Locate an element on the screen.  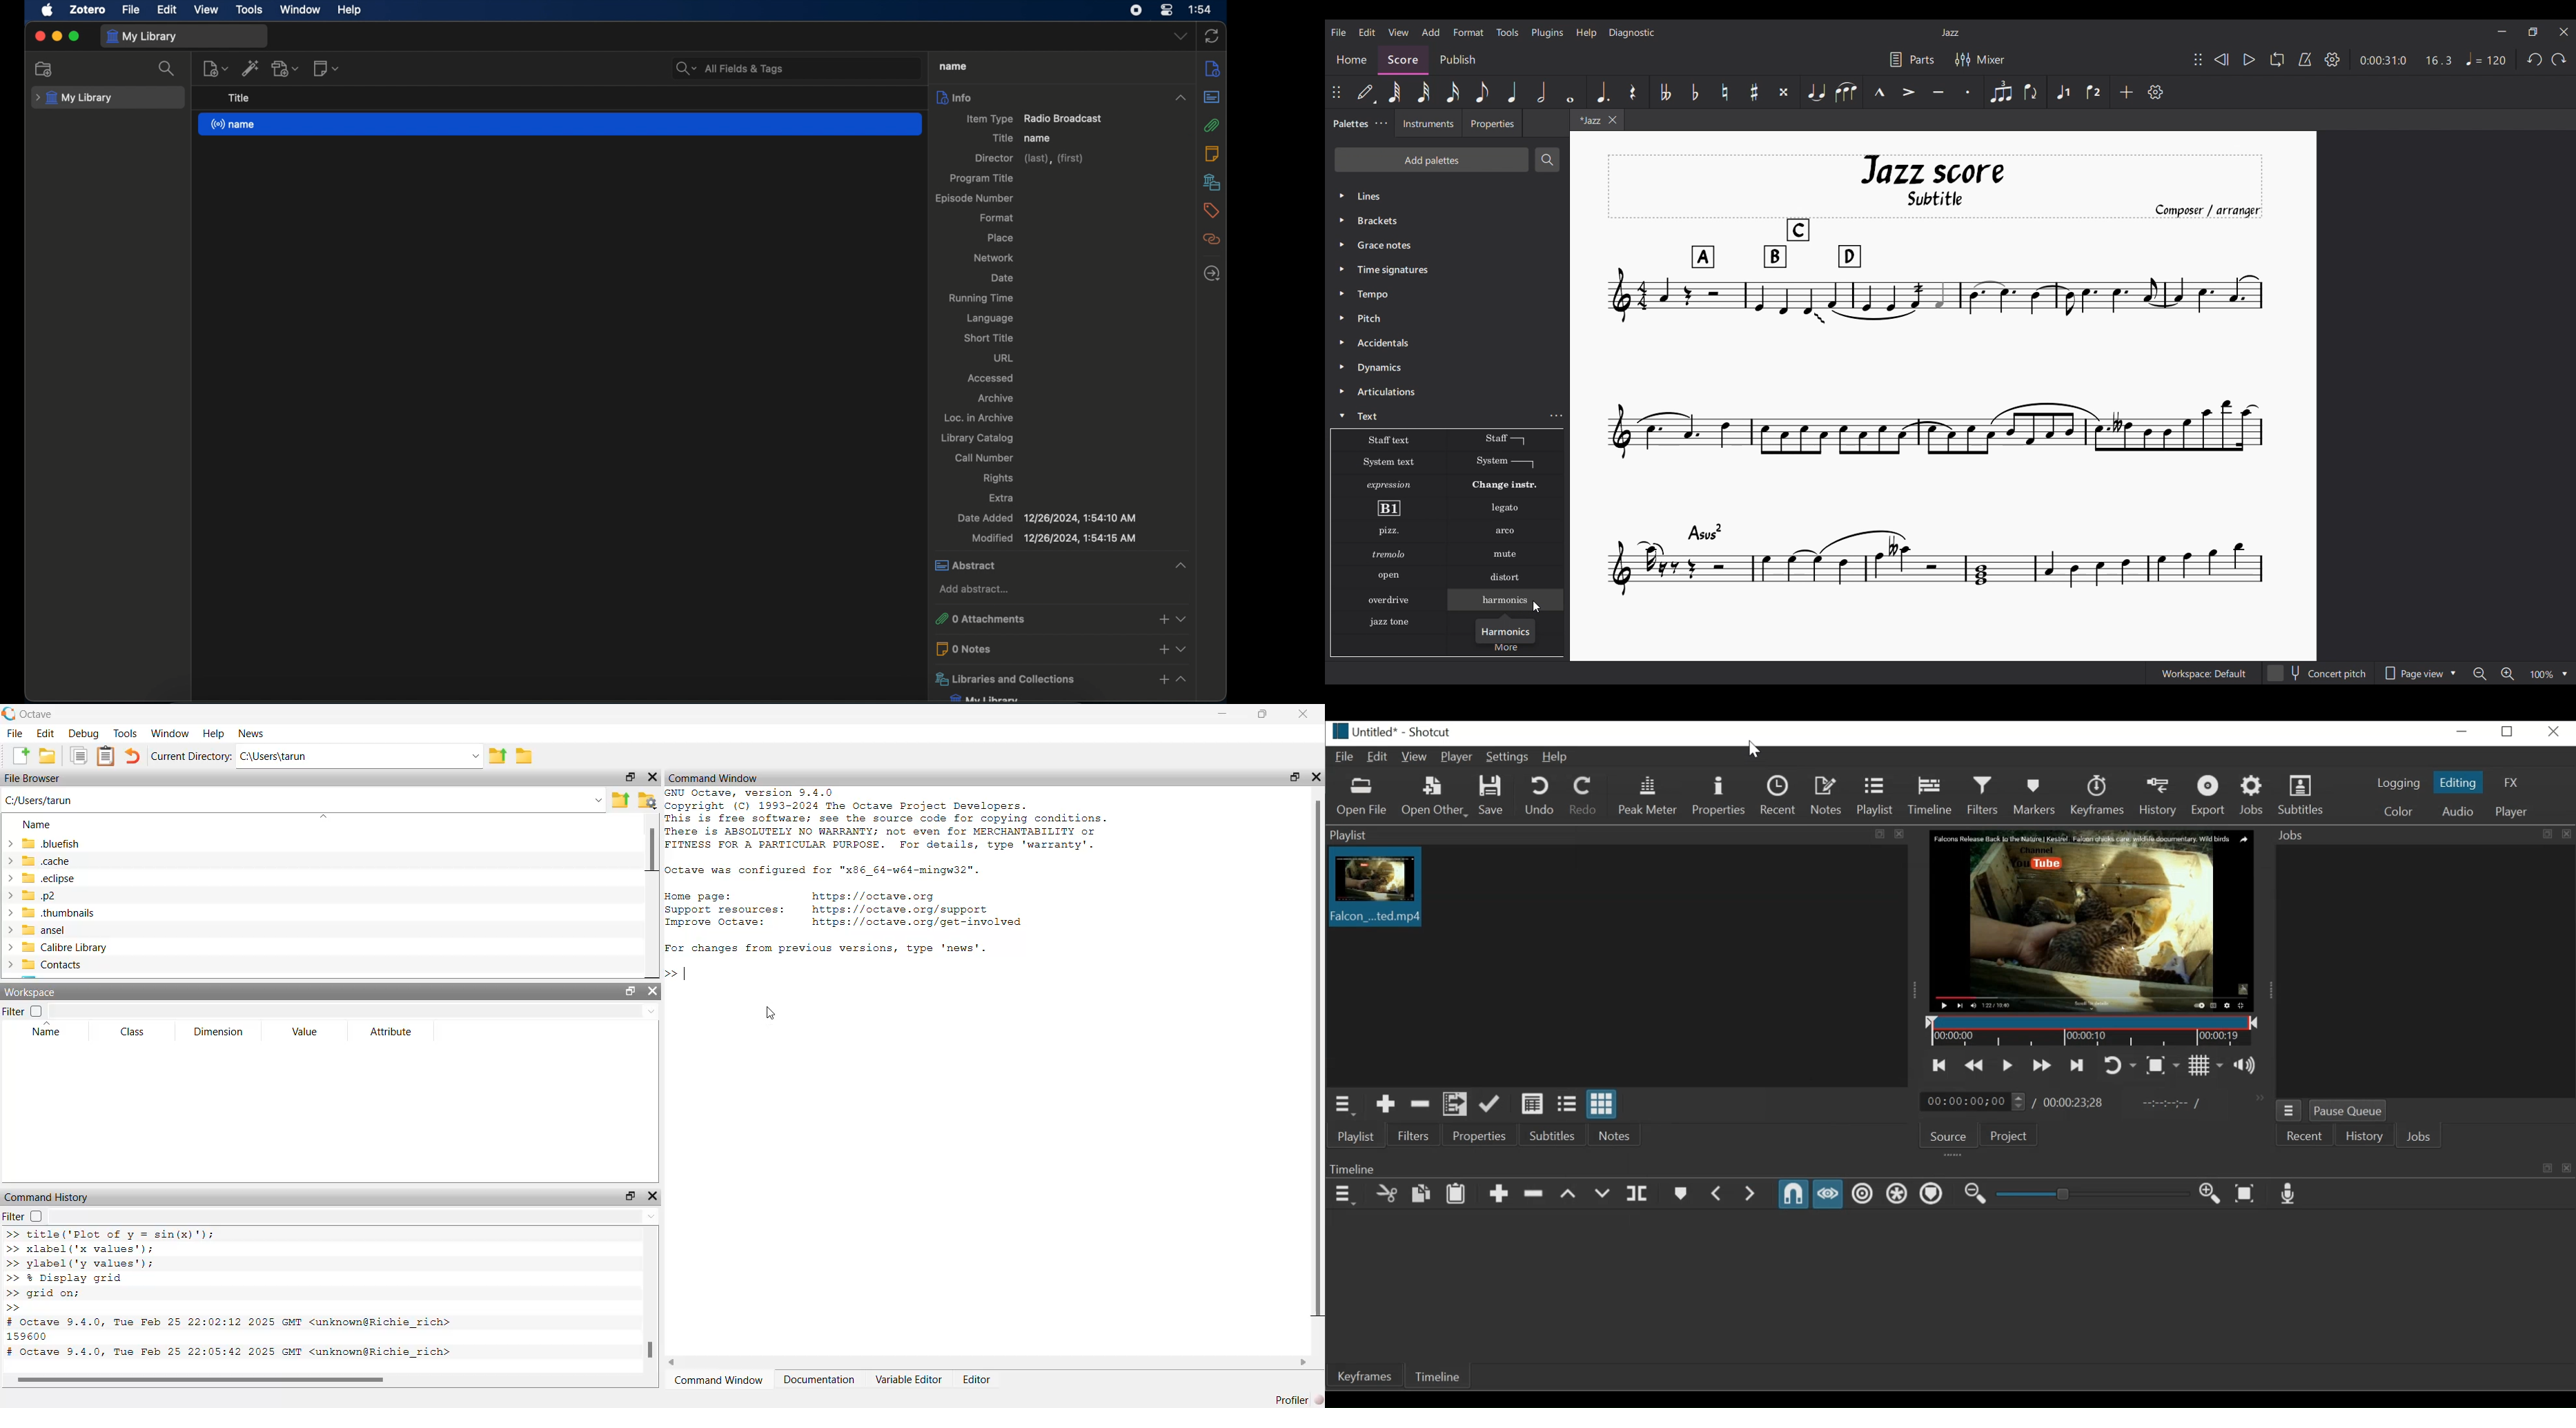
Pointer is located at coordinates (1754, 750).